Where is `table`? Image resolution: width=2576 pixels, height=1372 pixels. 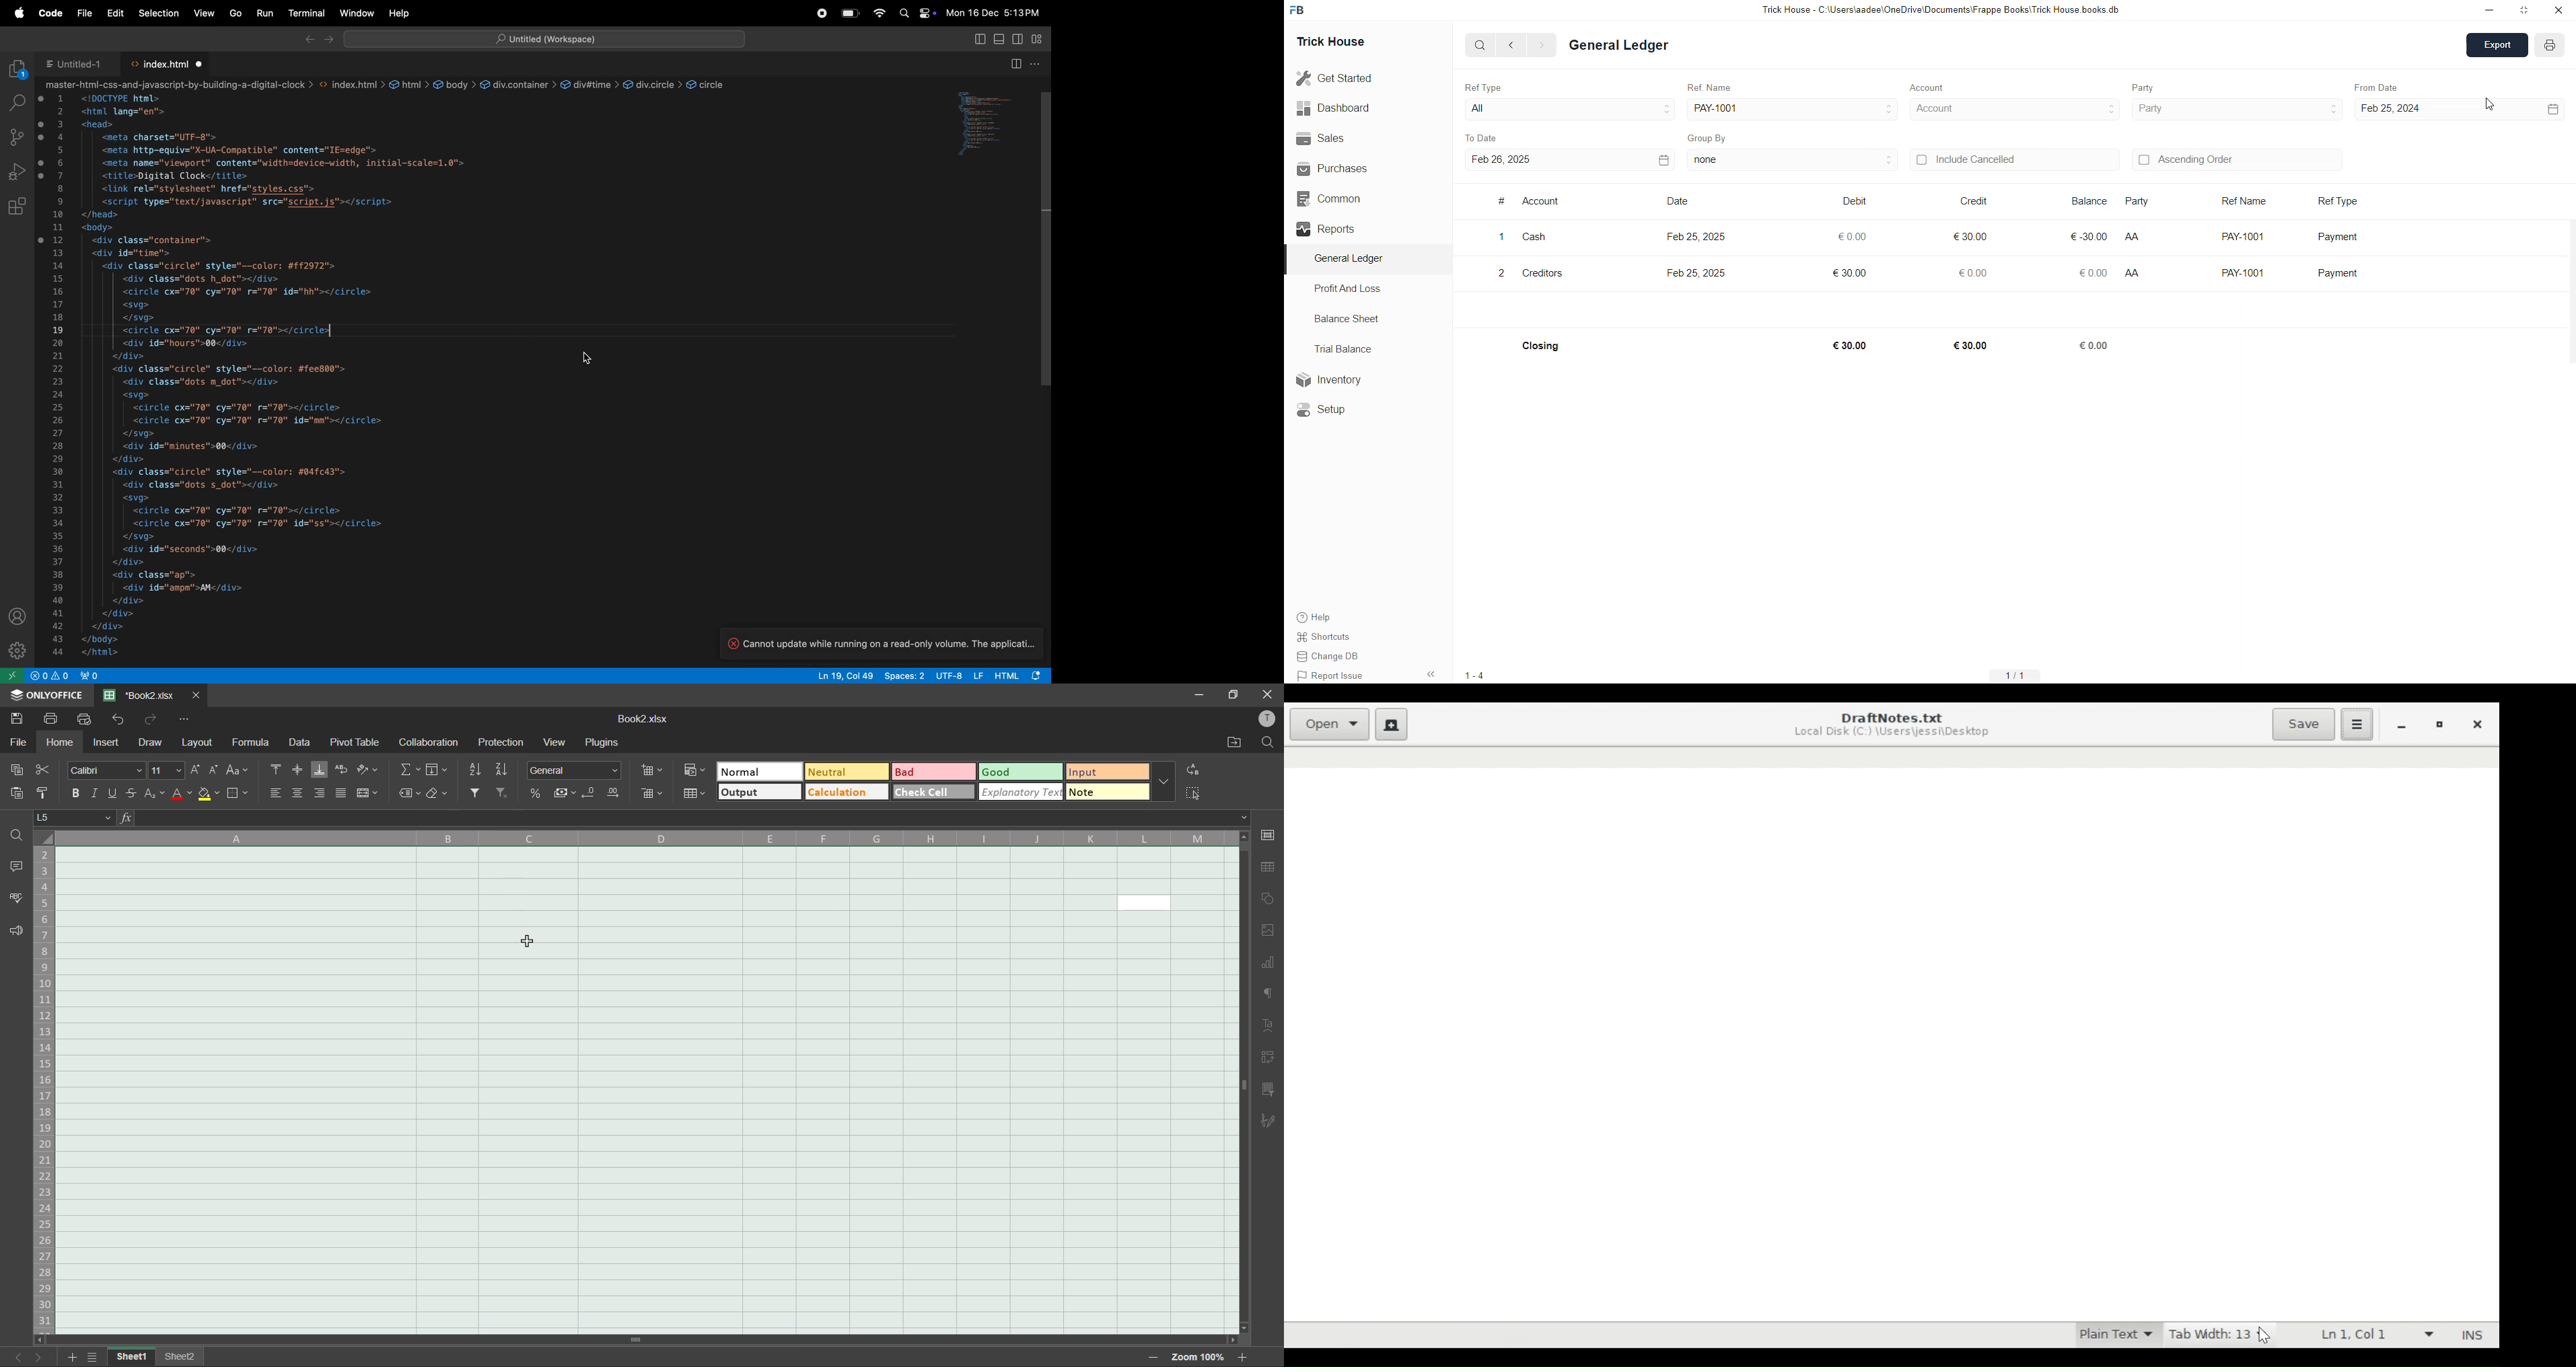
table is located at coordinates (1268, 867).